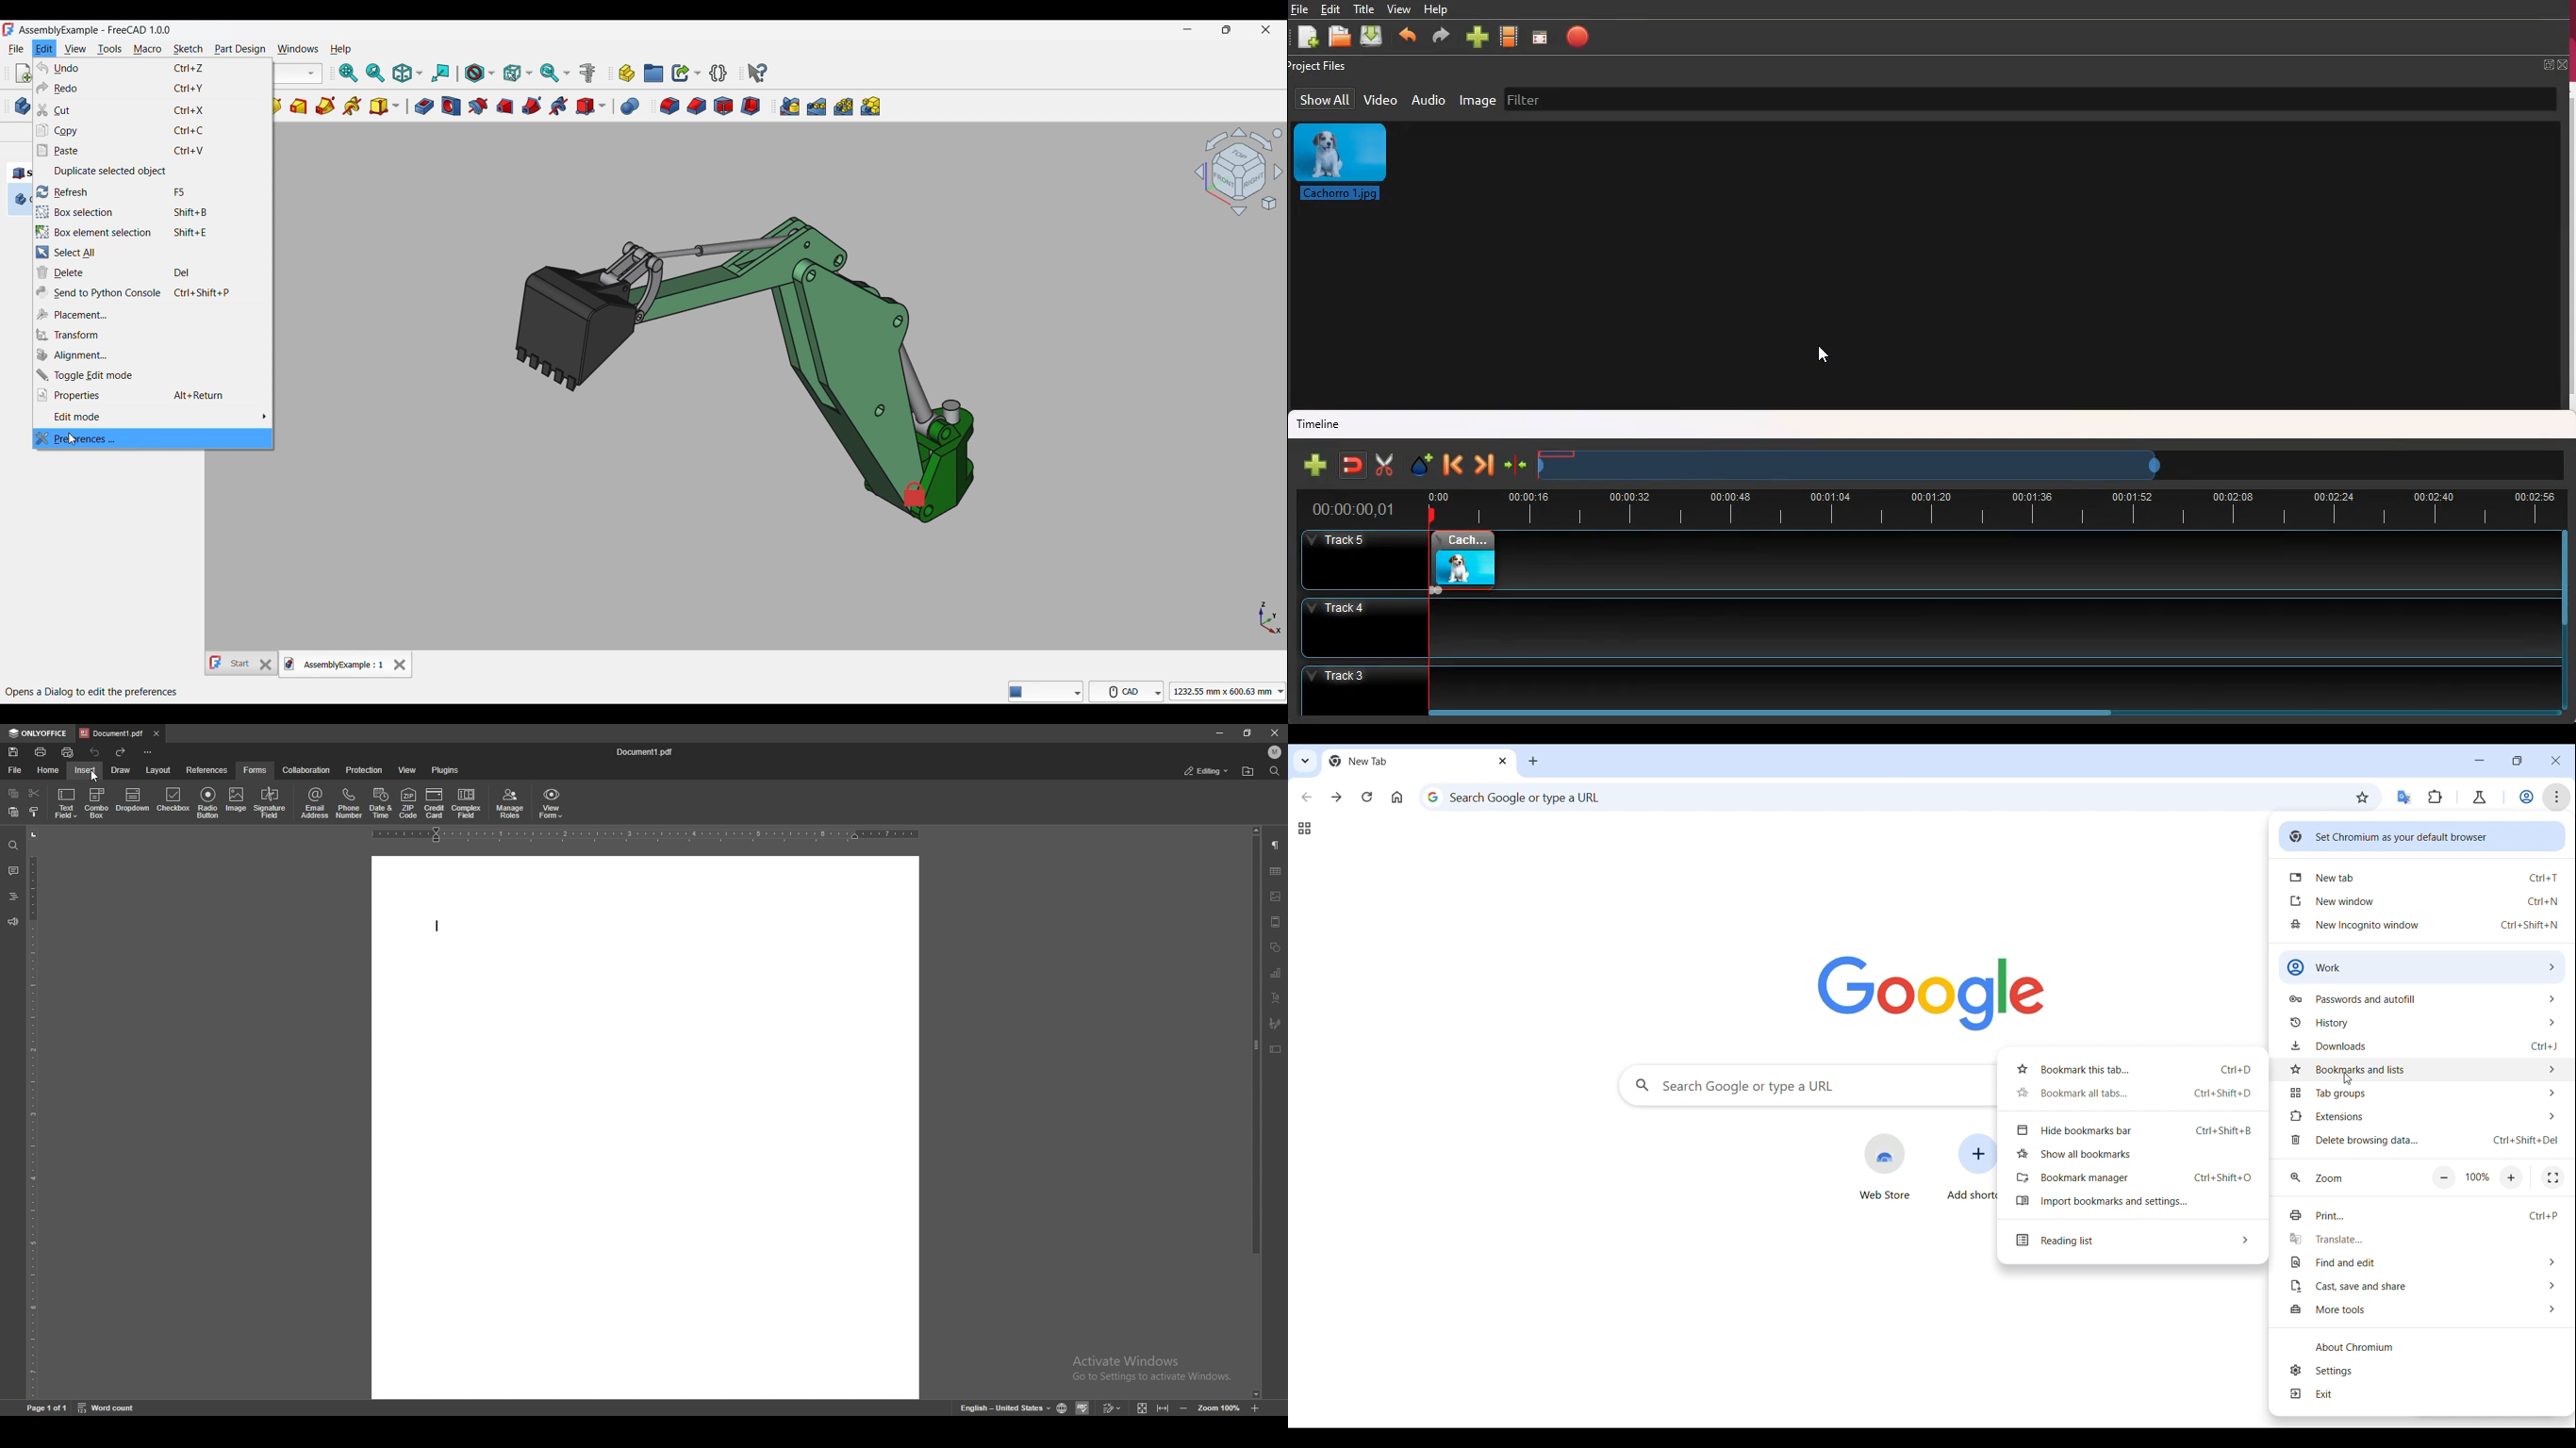  What do you see at coordinates (157, 733) in the screenshot?
I see `close tab` at bounding box center [157, 733].